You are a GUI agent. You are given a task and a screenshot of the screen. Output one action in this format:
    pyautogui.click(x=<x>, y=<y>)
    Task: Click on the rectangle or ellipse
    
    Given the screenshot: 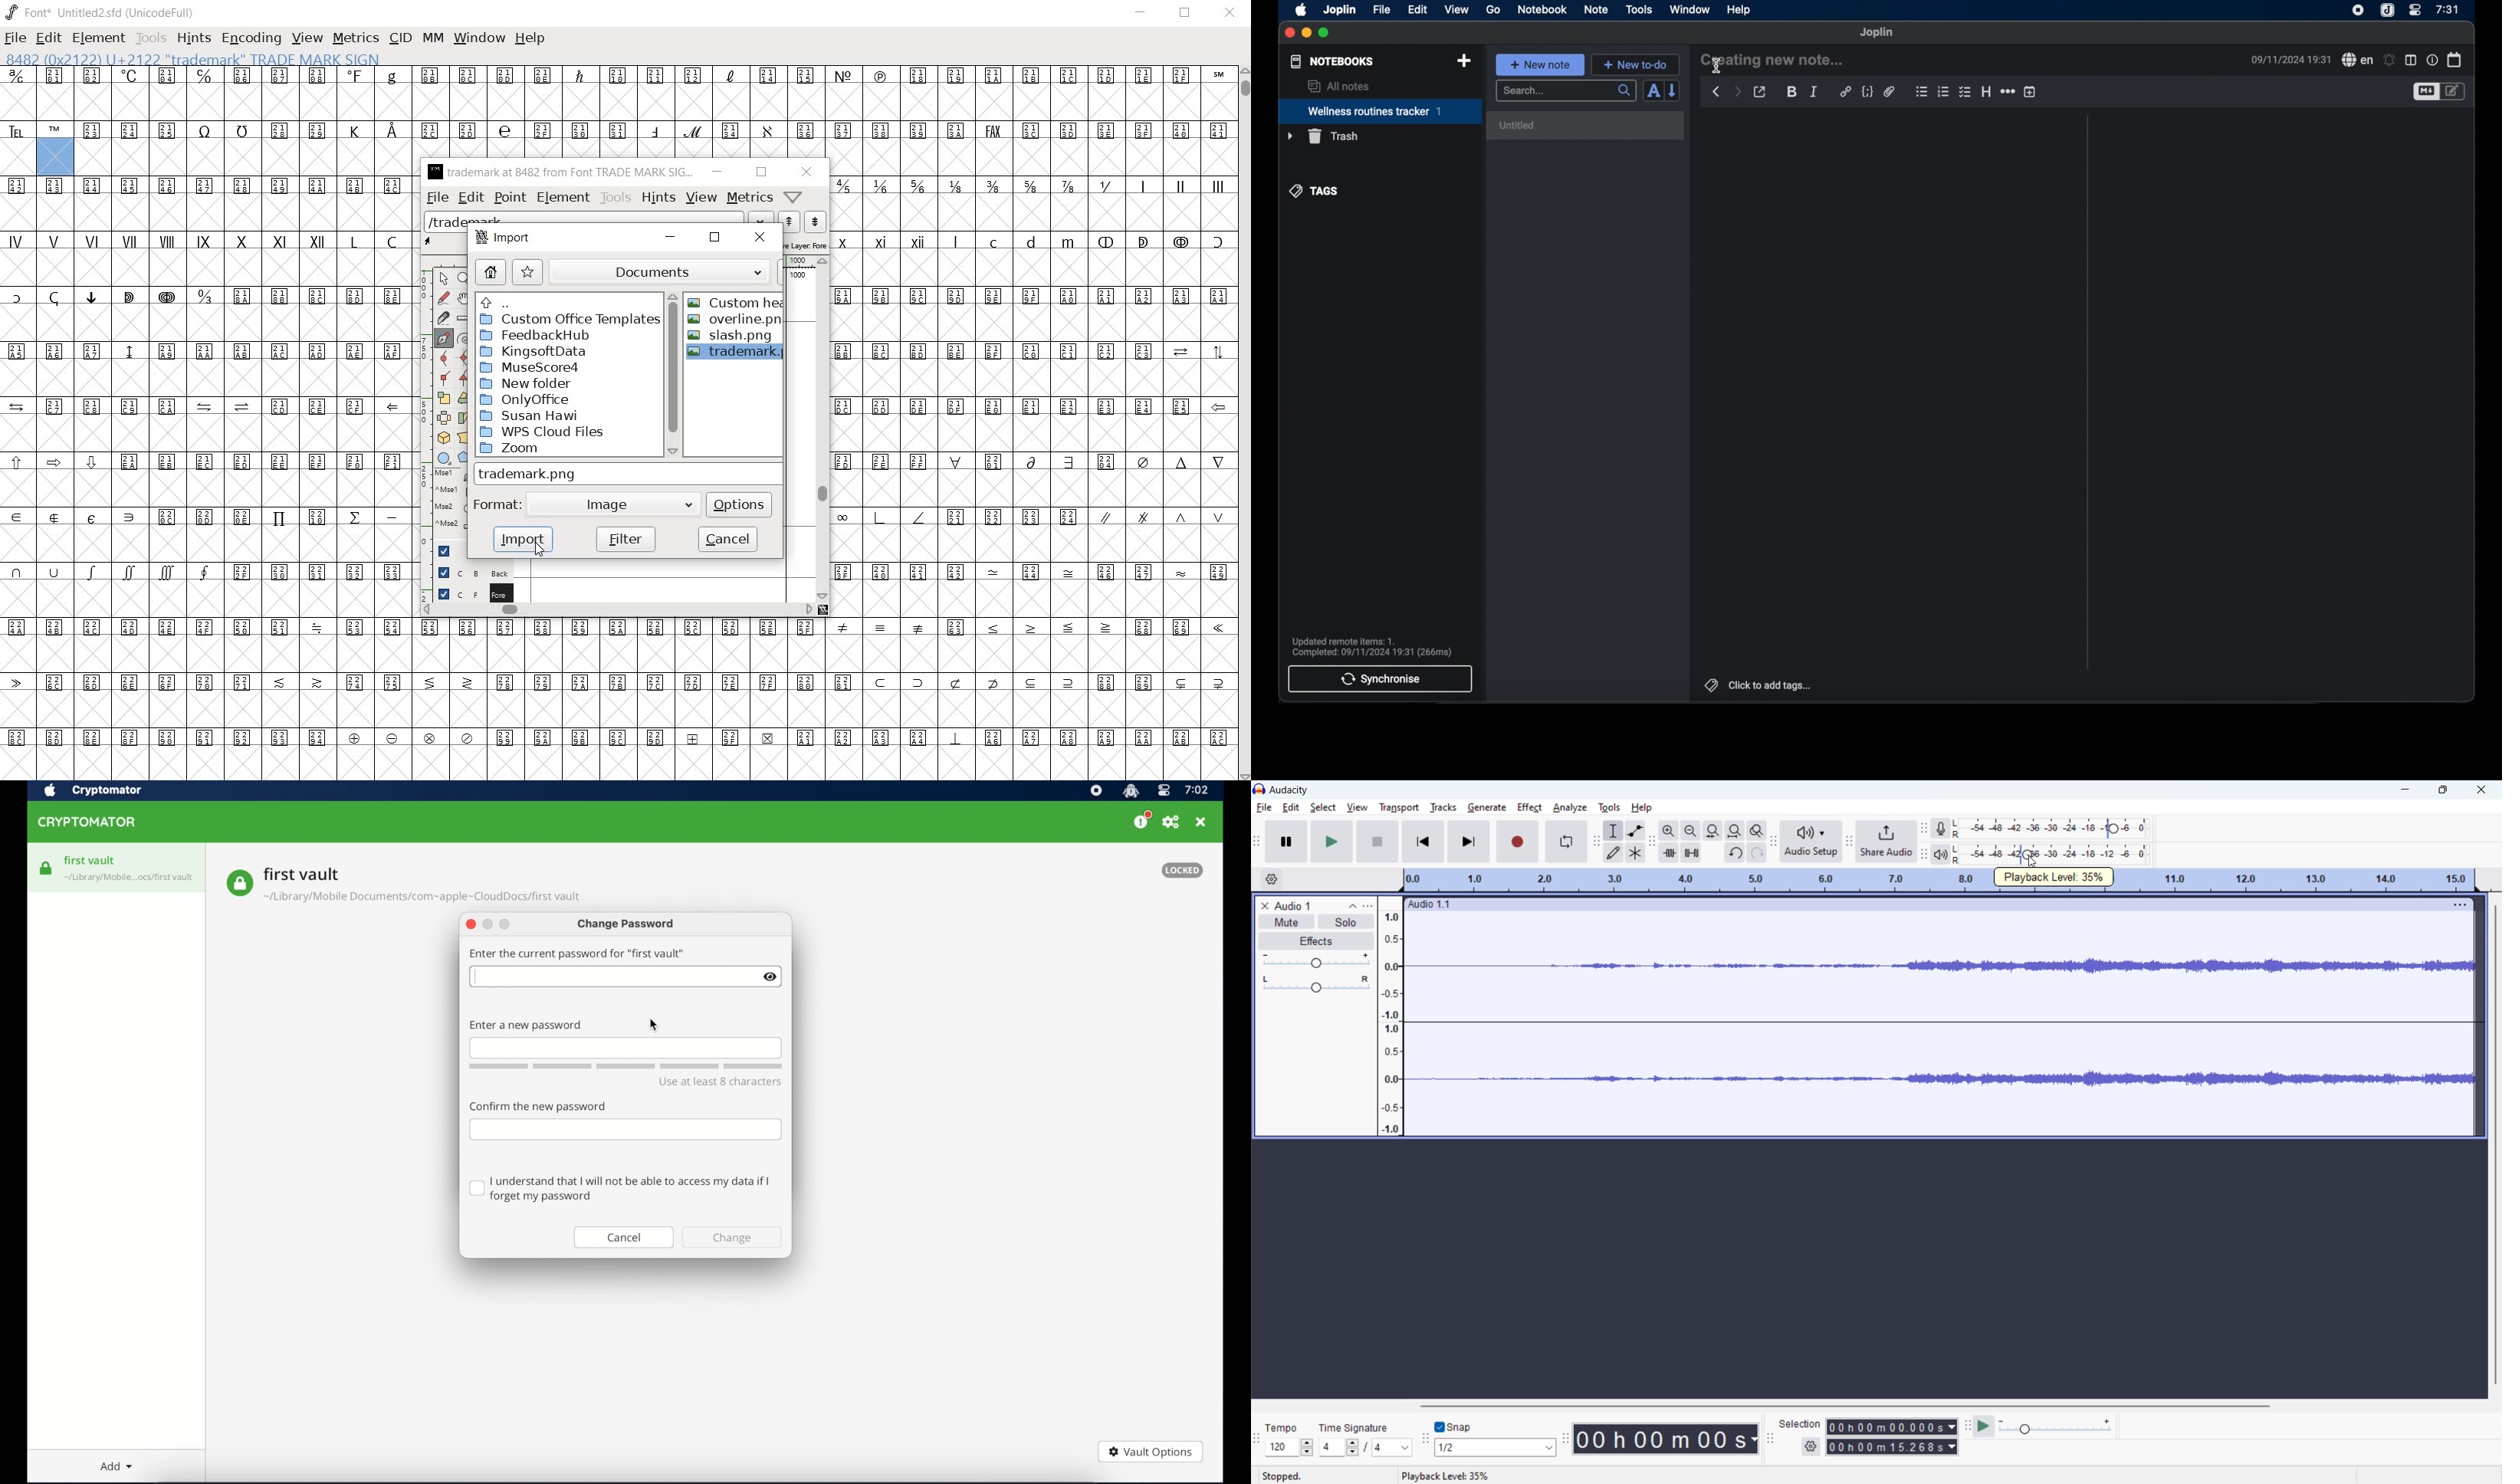 What is the action you would take?
    pyautogui.click(x=442, y=457)
    